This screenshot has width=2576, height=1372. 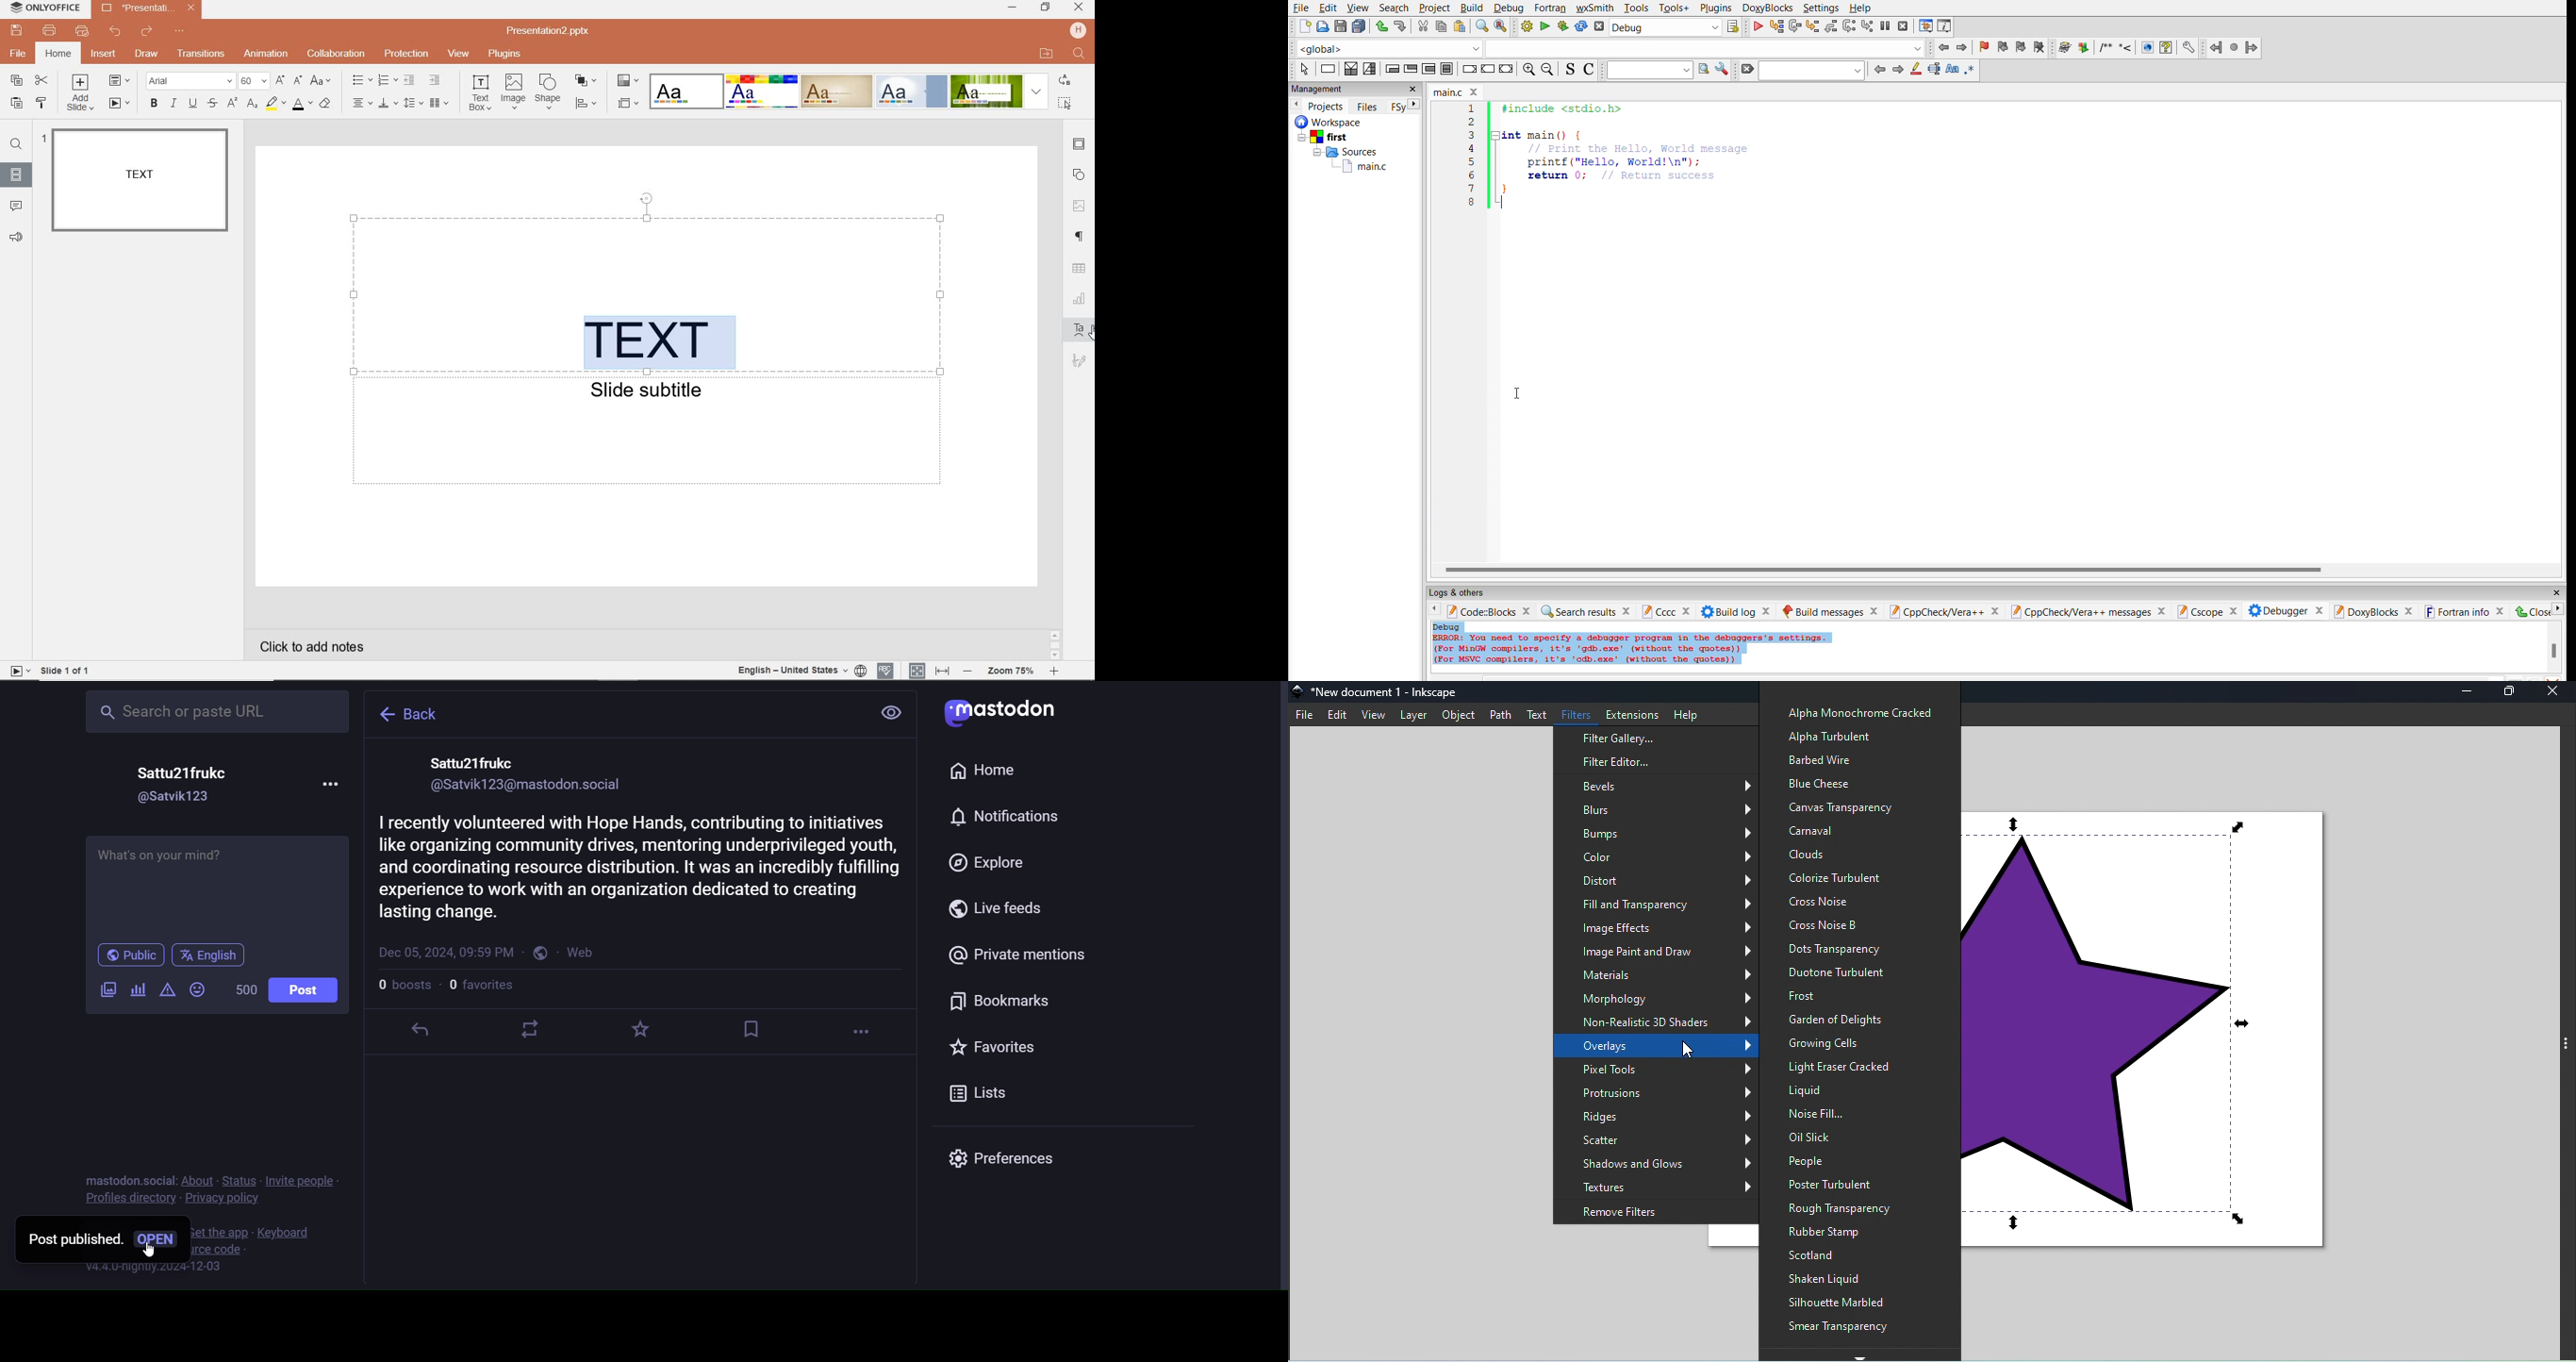 What do you see at coordinates (1571, 71) in the screenshot?
I see `toggle source` at bounding box center [1571, 71].